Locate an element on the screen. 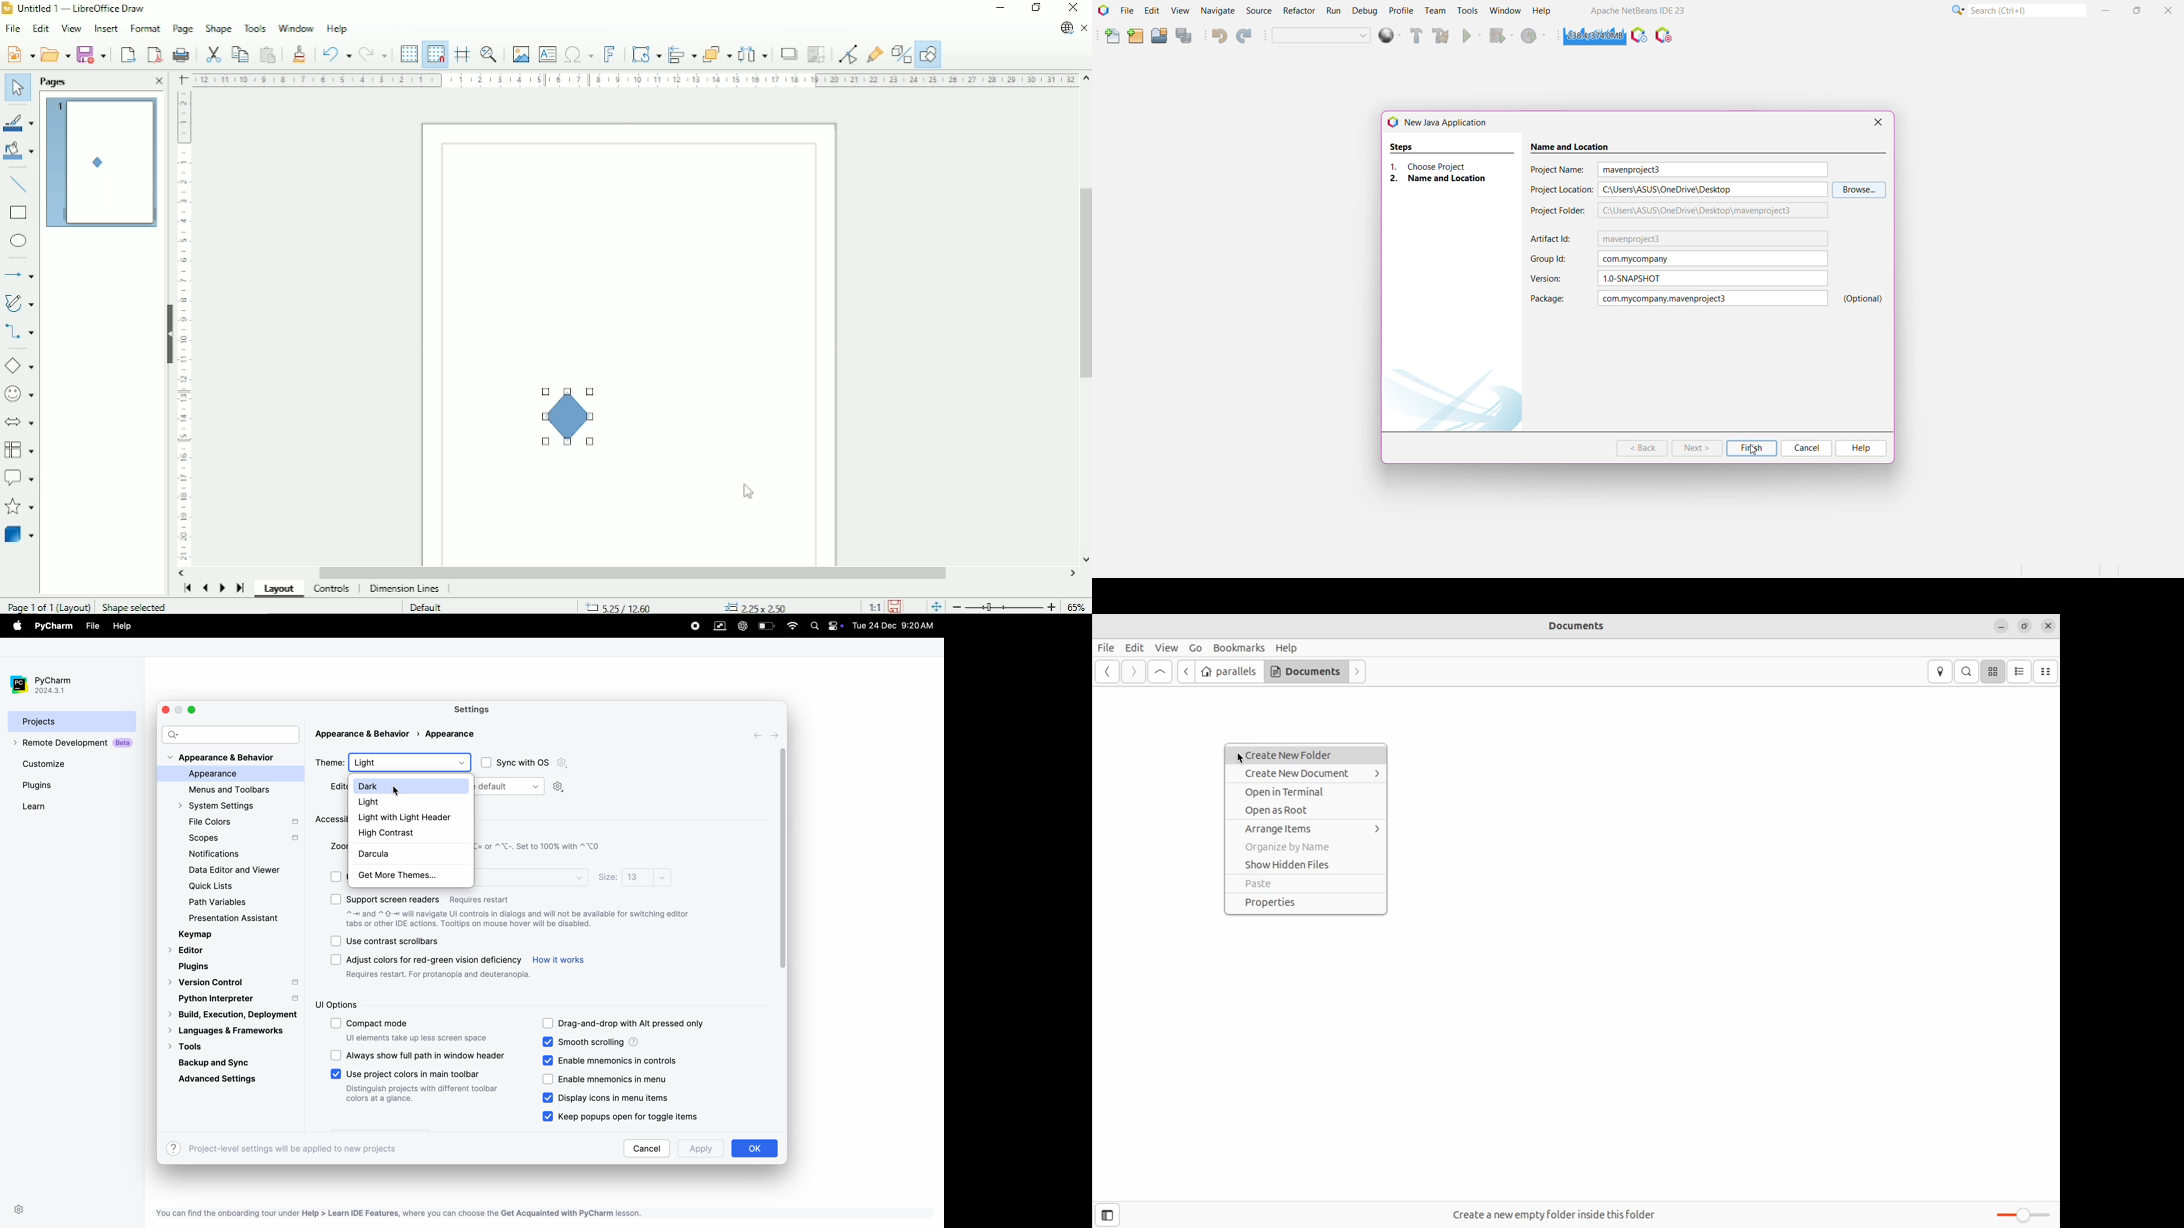 Image resolution: width=2184 pixels, height=1232 pixels. Insert is located at coordinates (107, 28).